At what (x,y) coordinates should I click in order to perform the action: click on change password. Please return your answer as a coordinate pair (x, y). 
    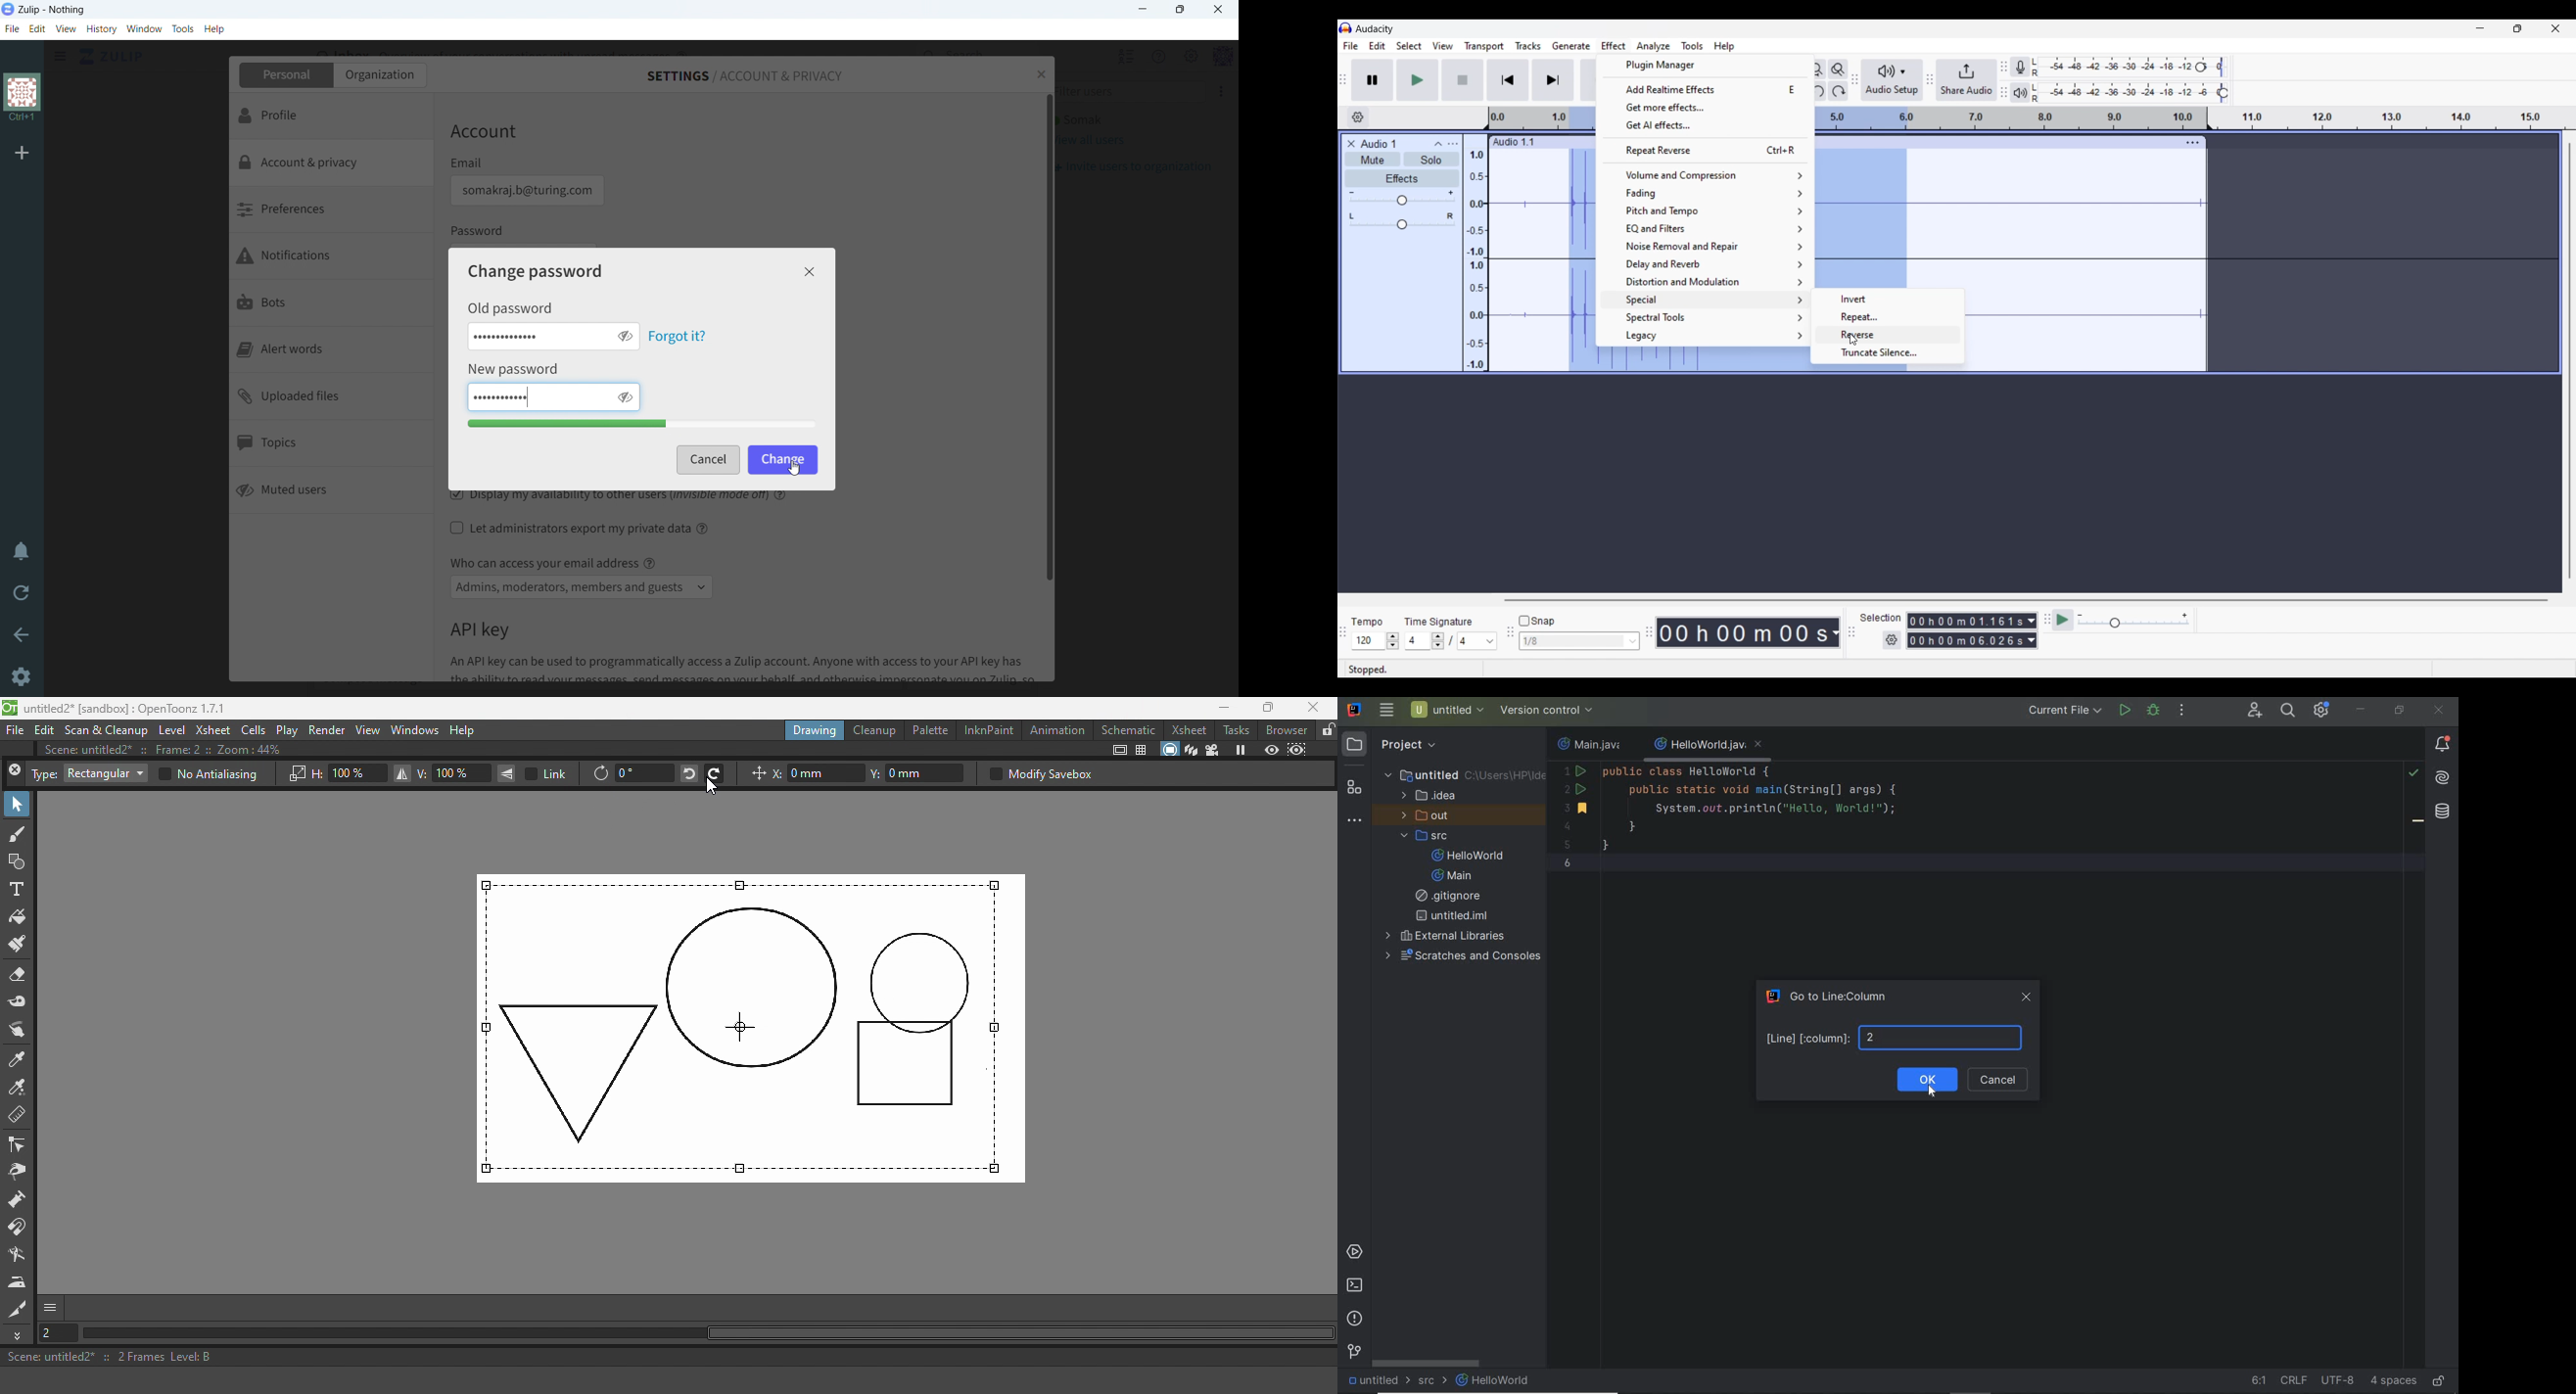
    Looking at the image, I should click on (536, 271).